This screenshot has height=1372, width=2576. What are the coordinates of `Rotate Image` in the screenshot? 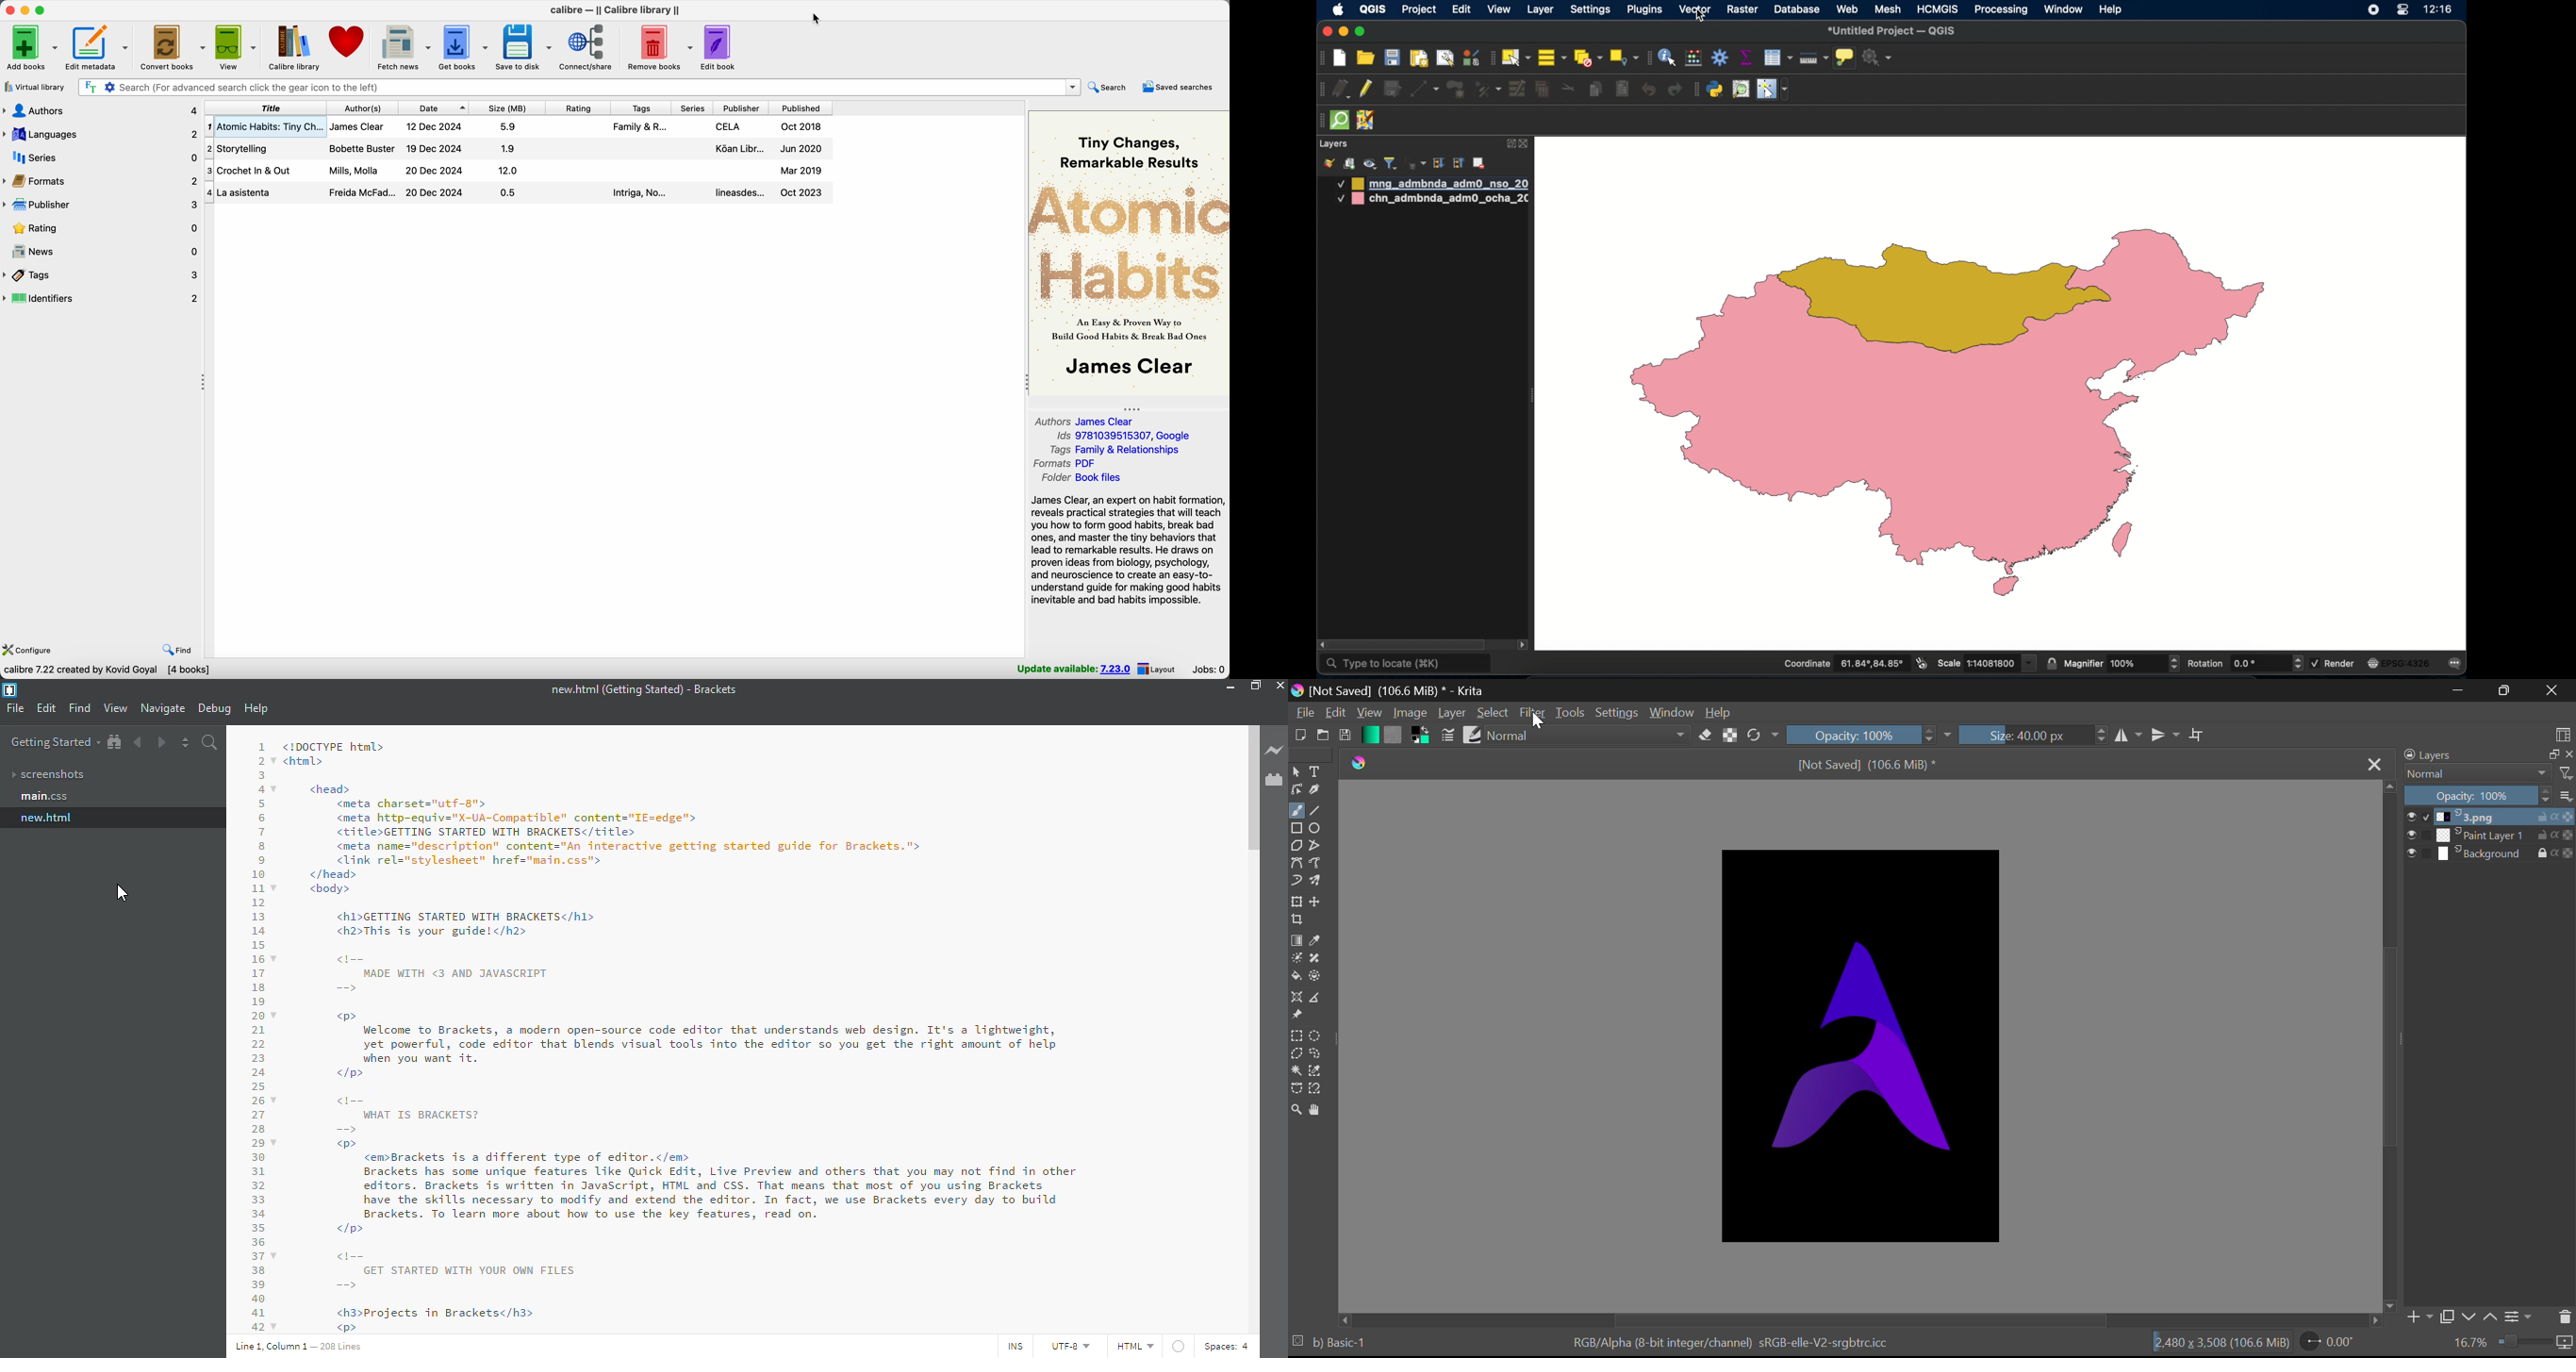 It's located at (1764, 735).